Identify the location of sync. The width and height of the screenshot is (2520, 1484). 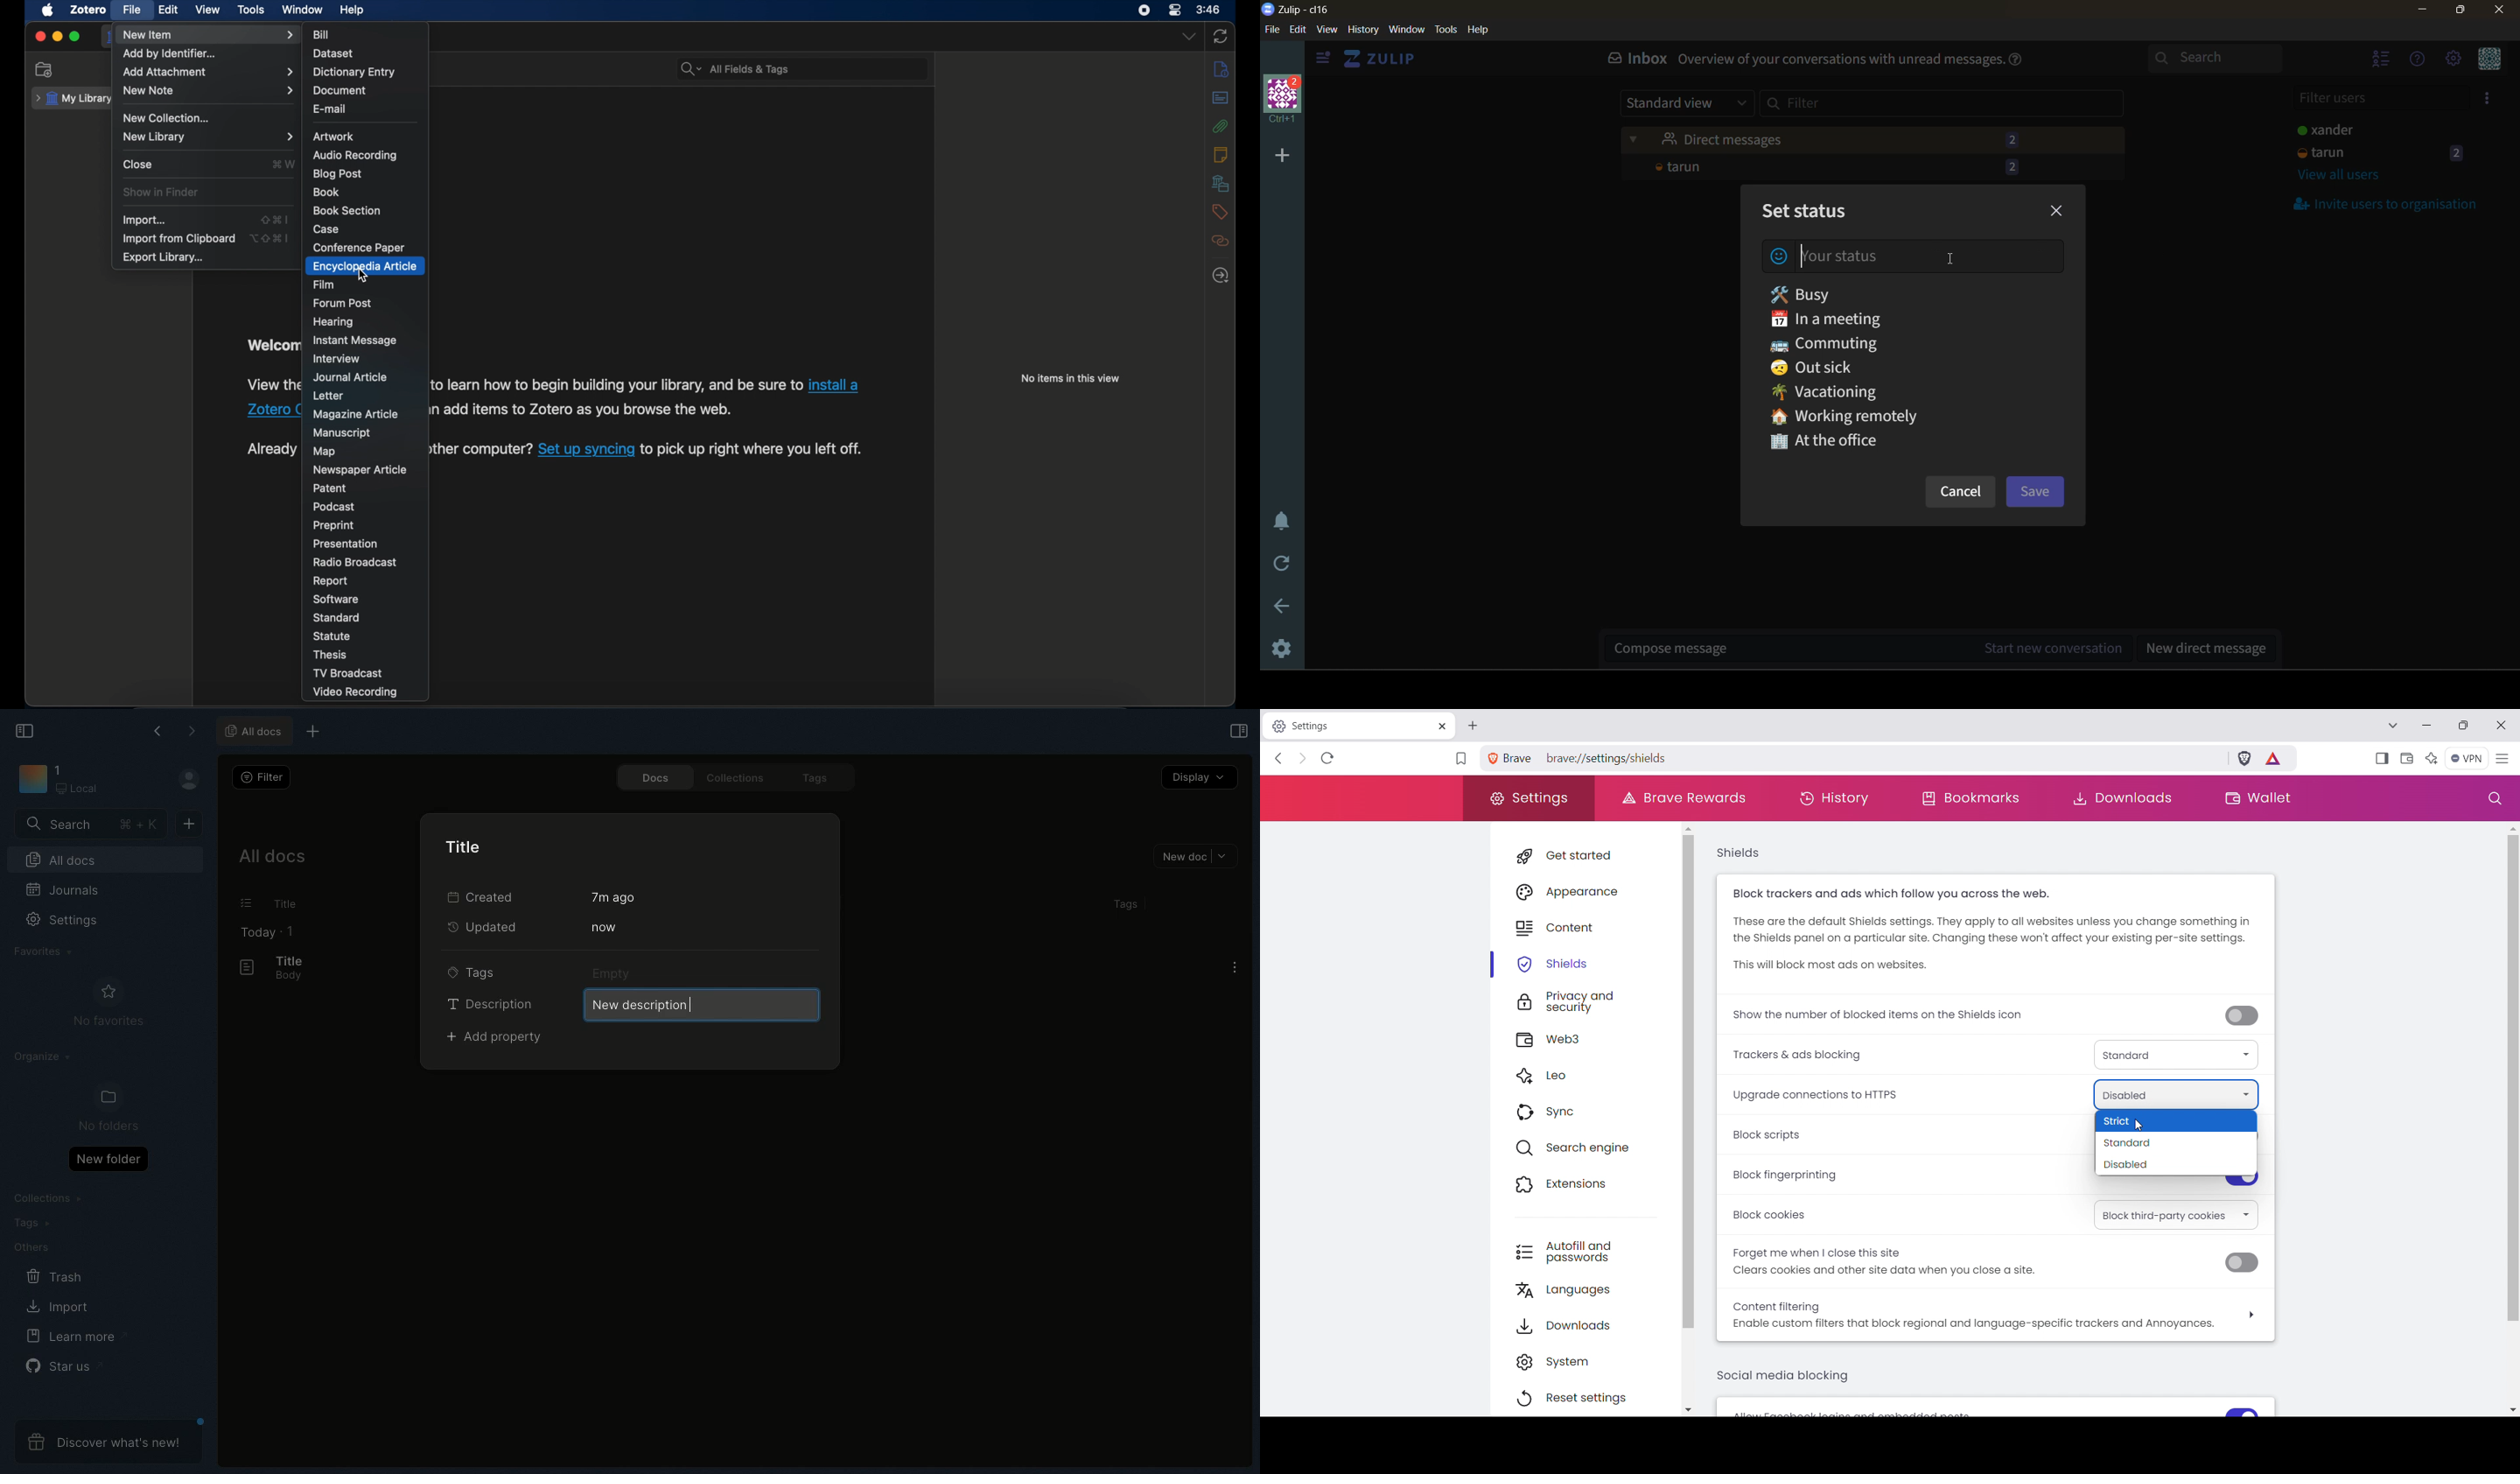
(1219, 37).